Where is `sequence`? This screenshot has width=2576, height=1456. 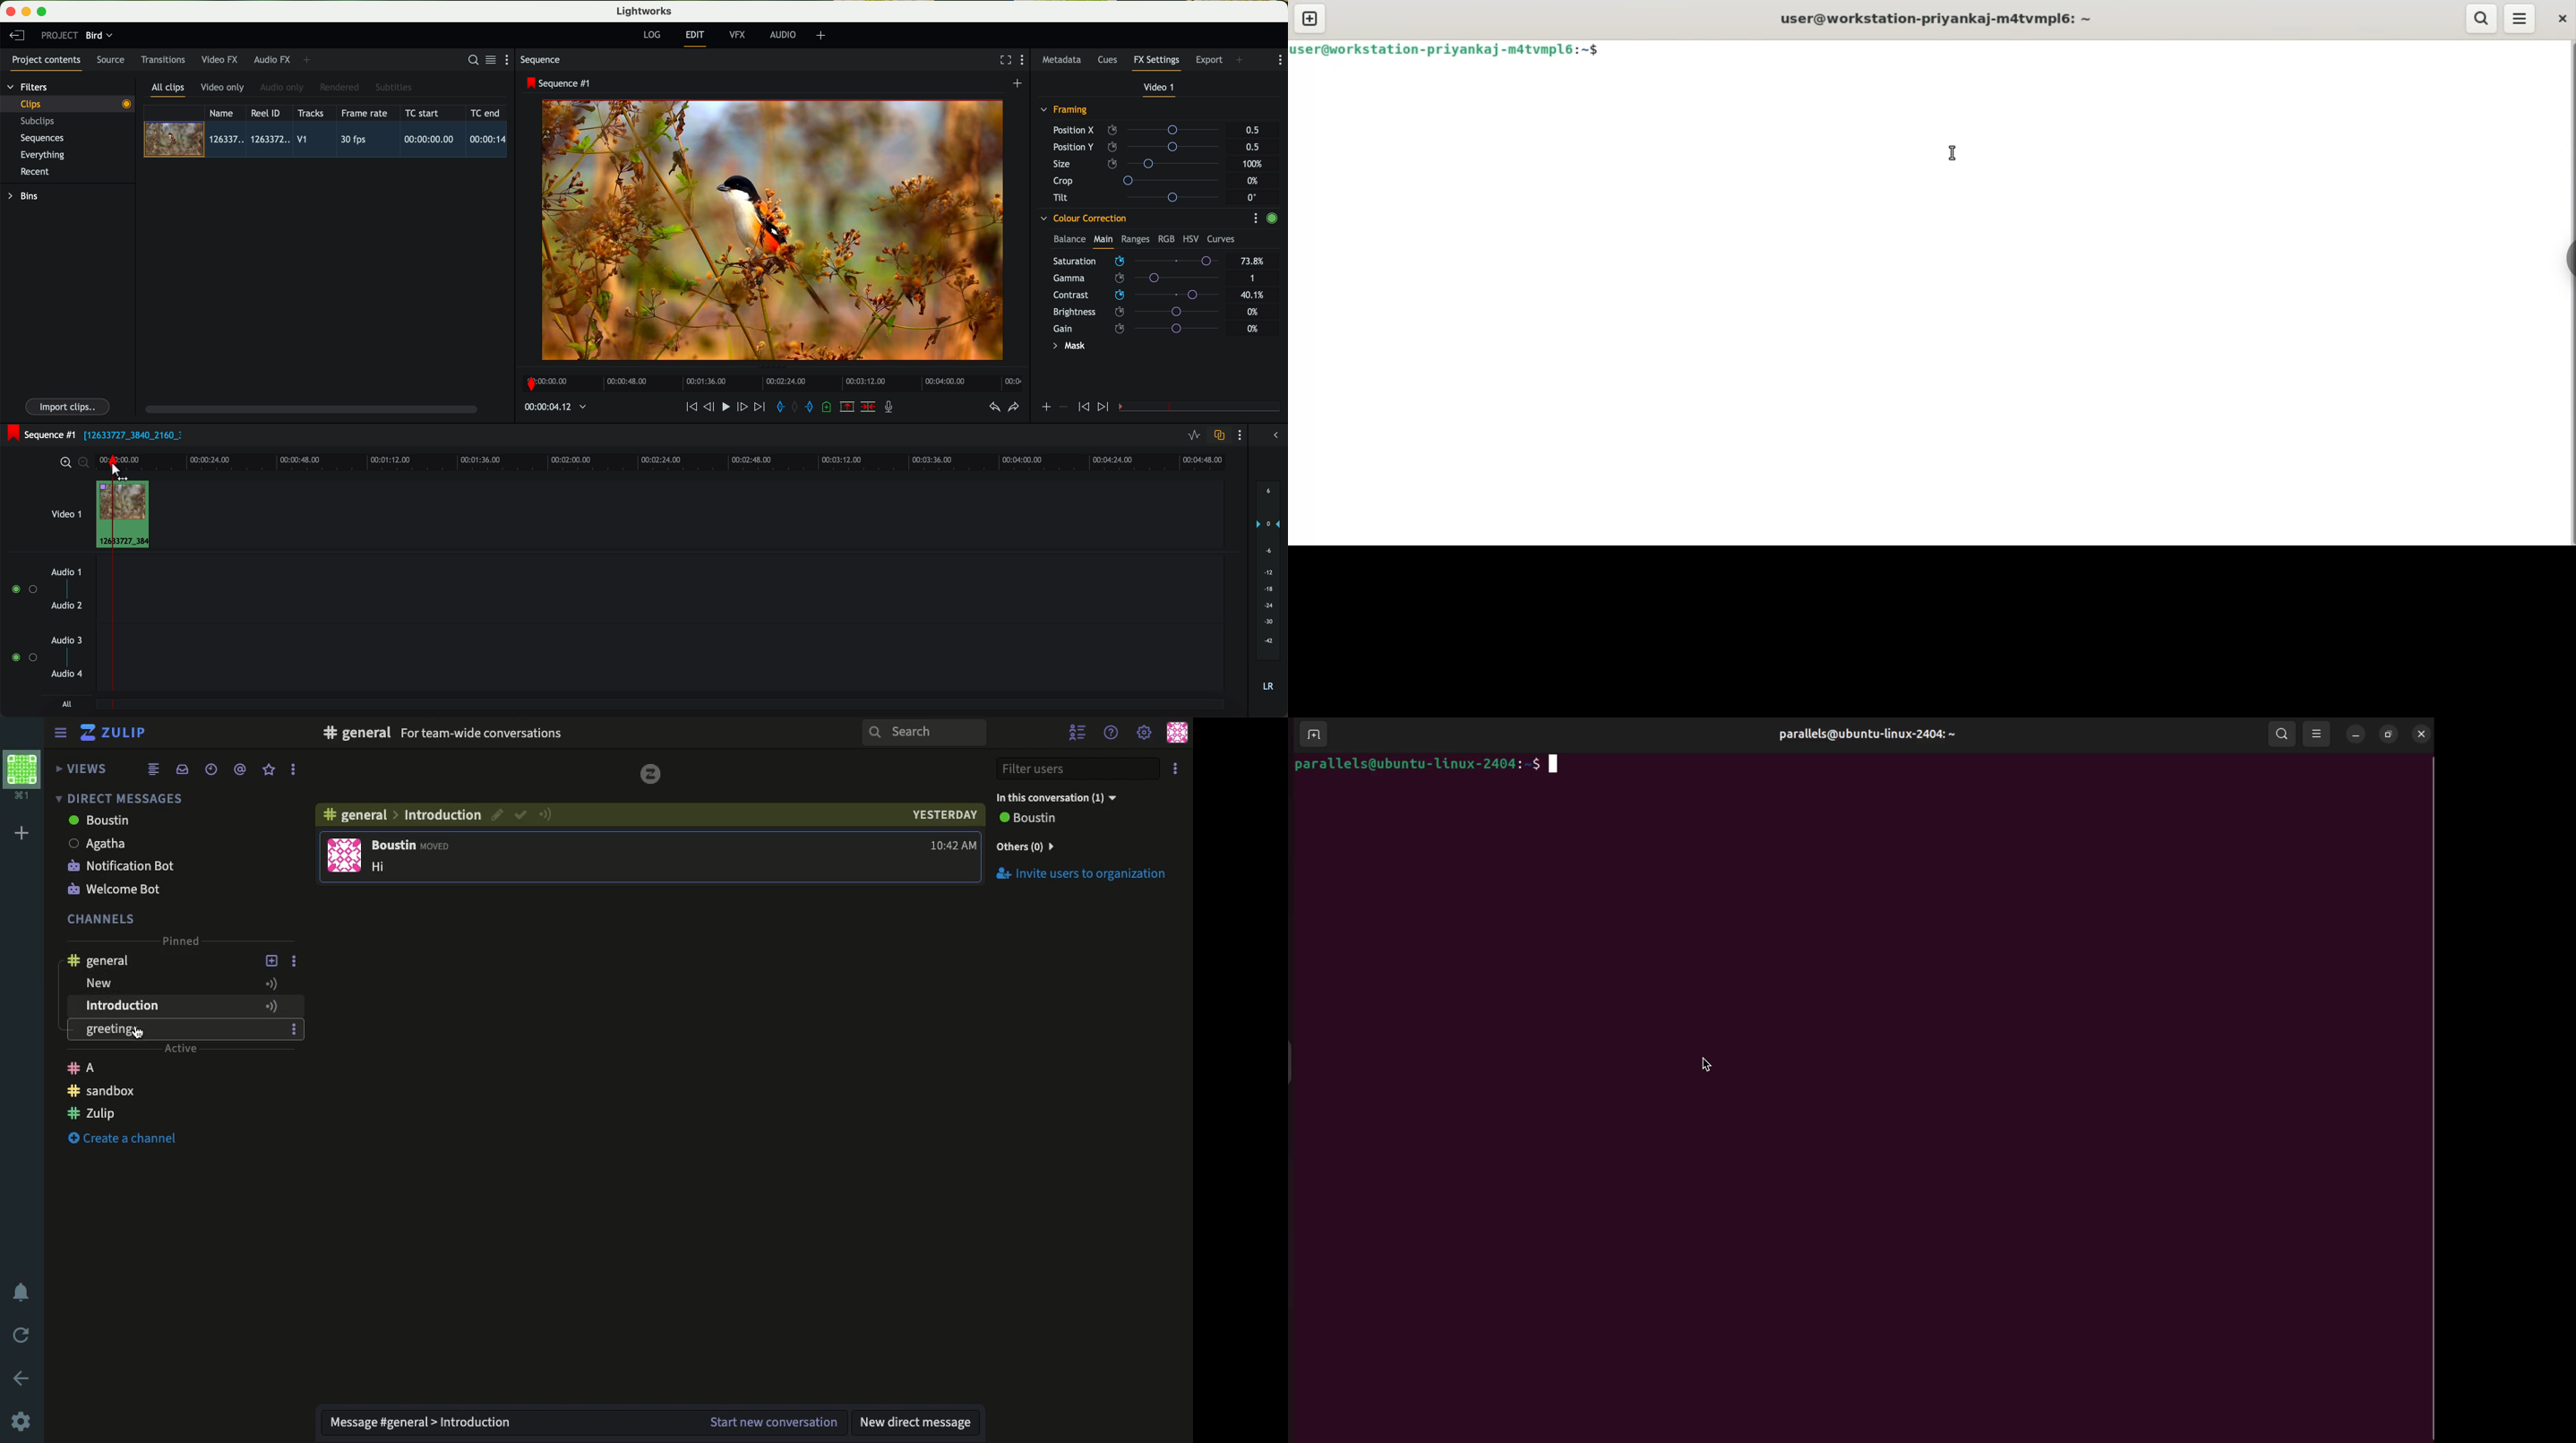 sequence is located at coordinates (540, 60).